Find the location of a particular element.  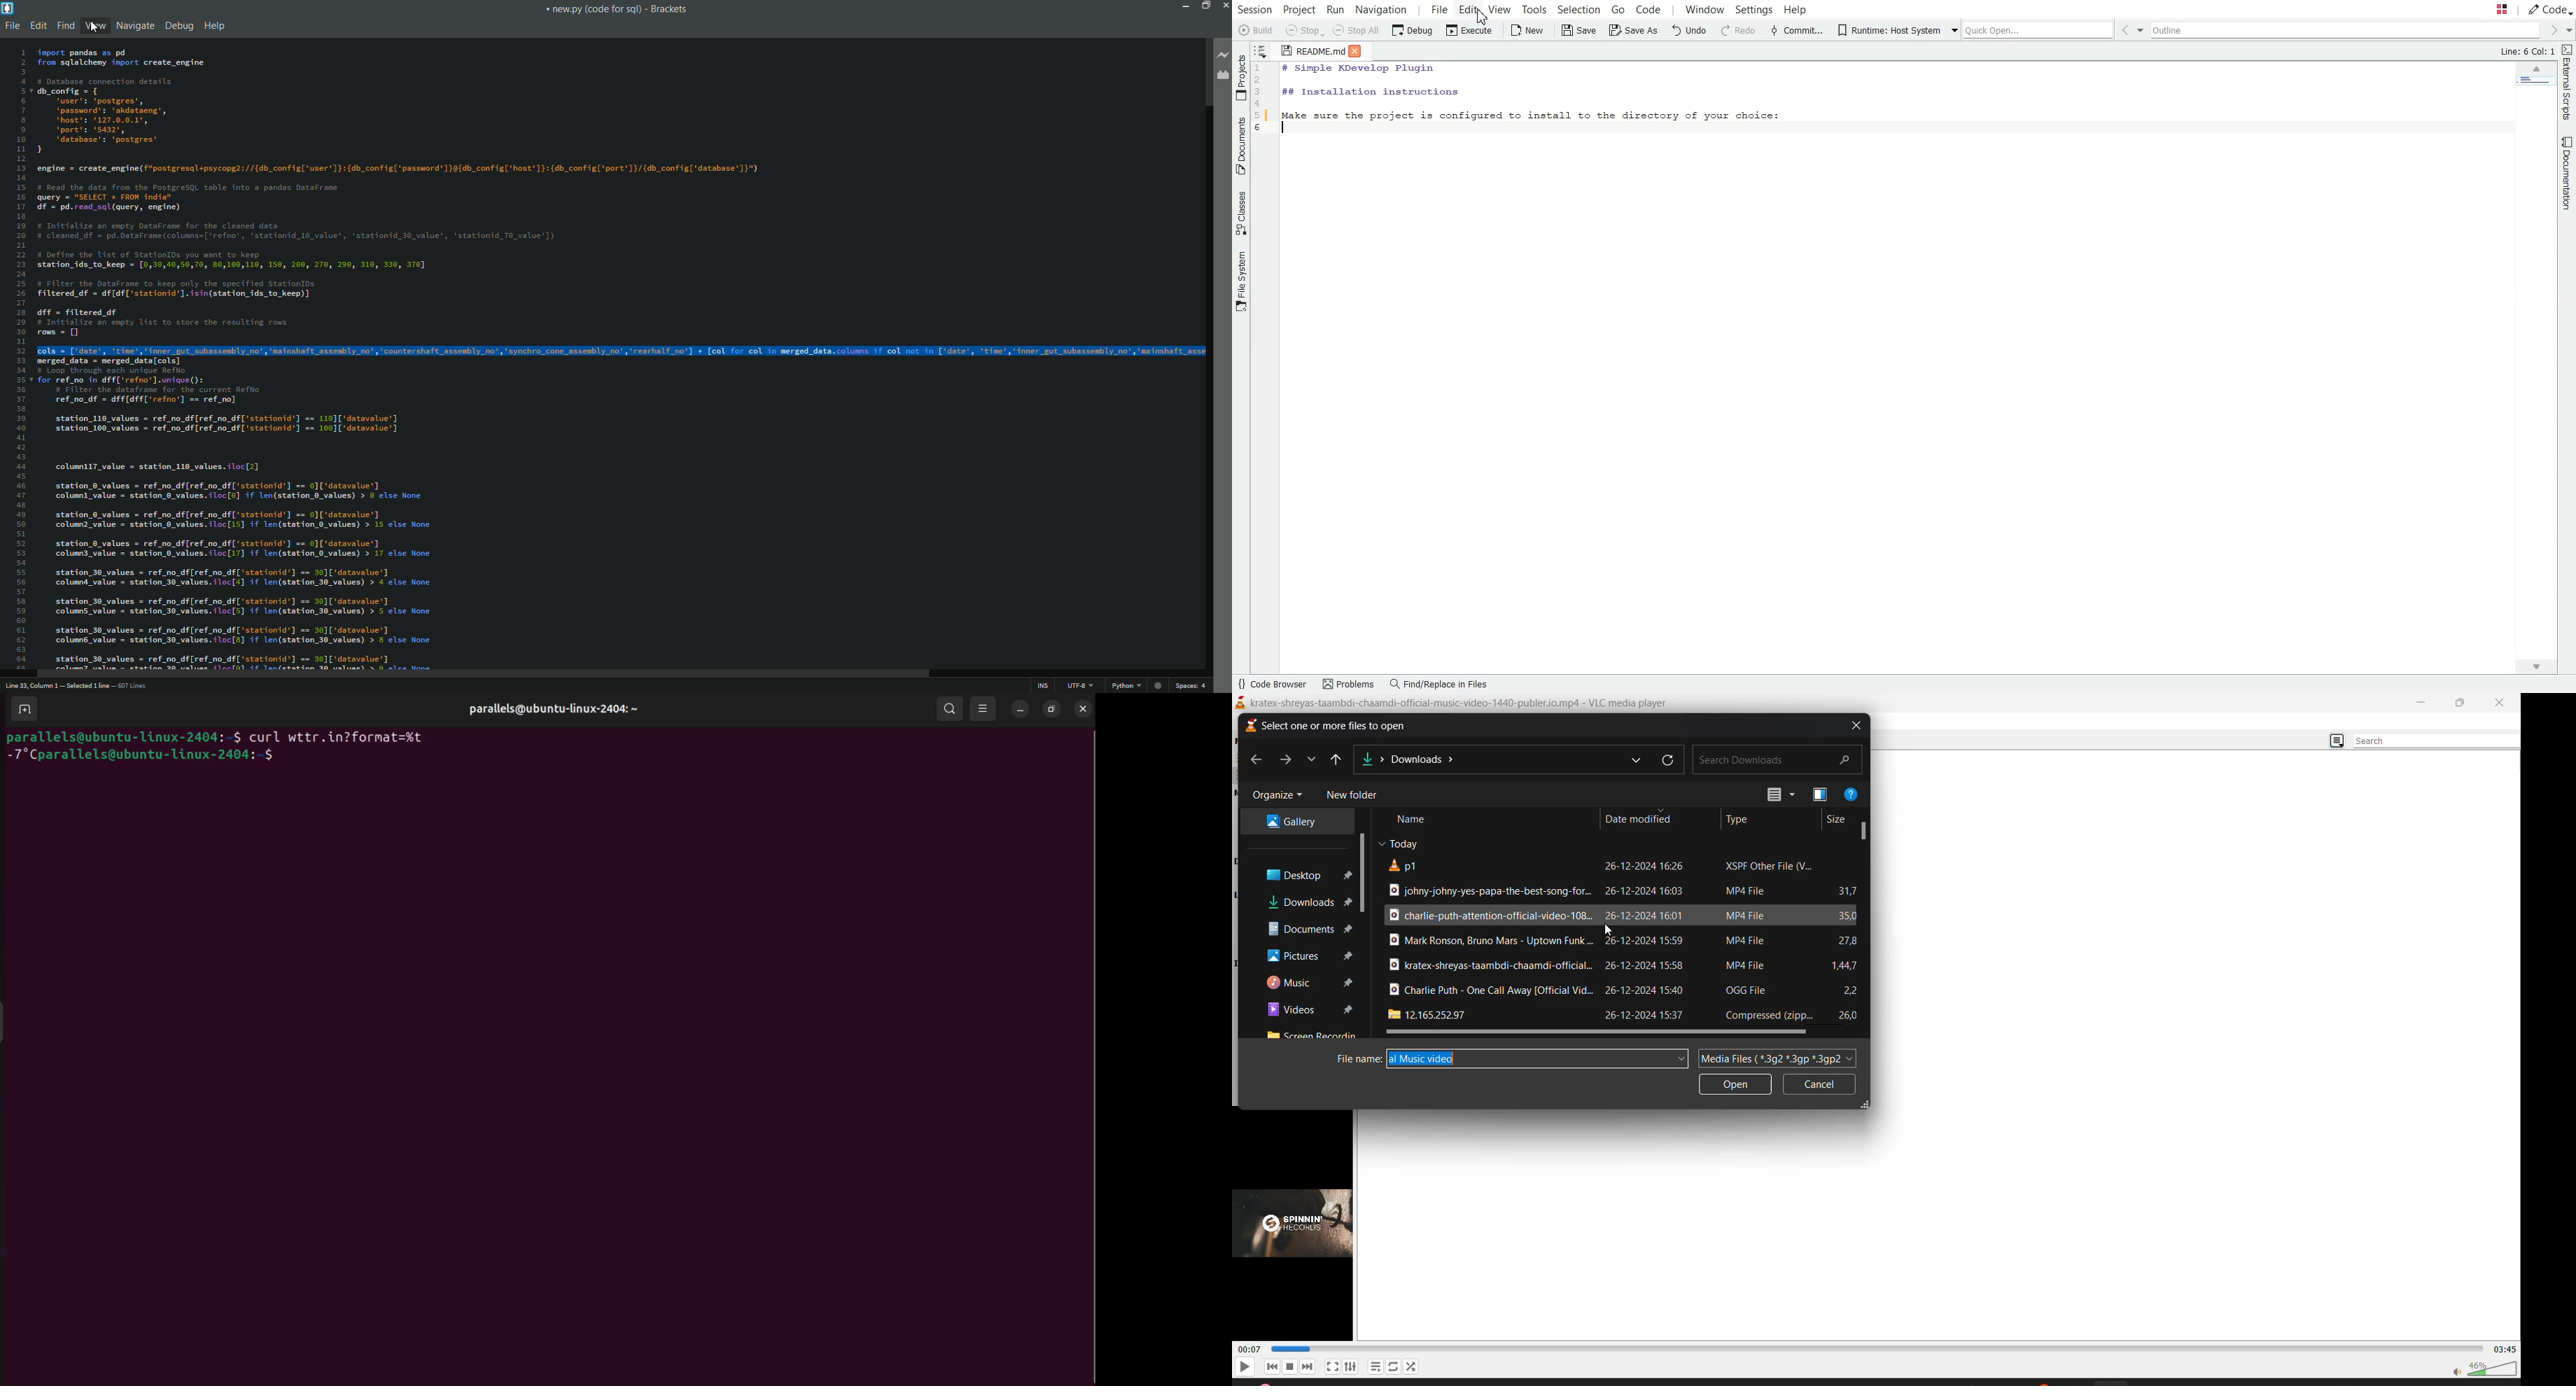

pictures is located at coordinates (1317, 956).